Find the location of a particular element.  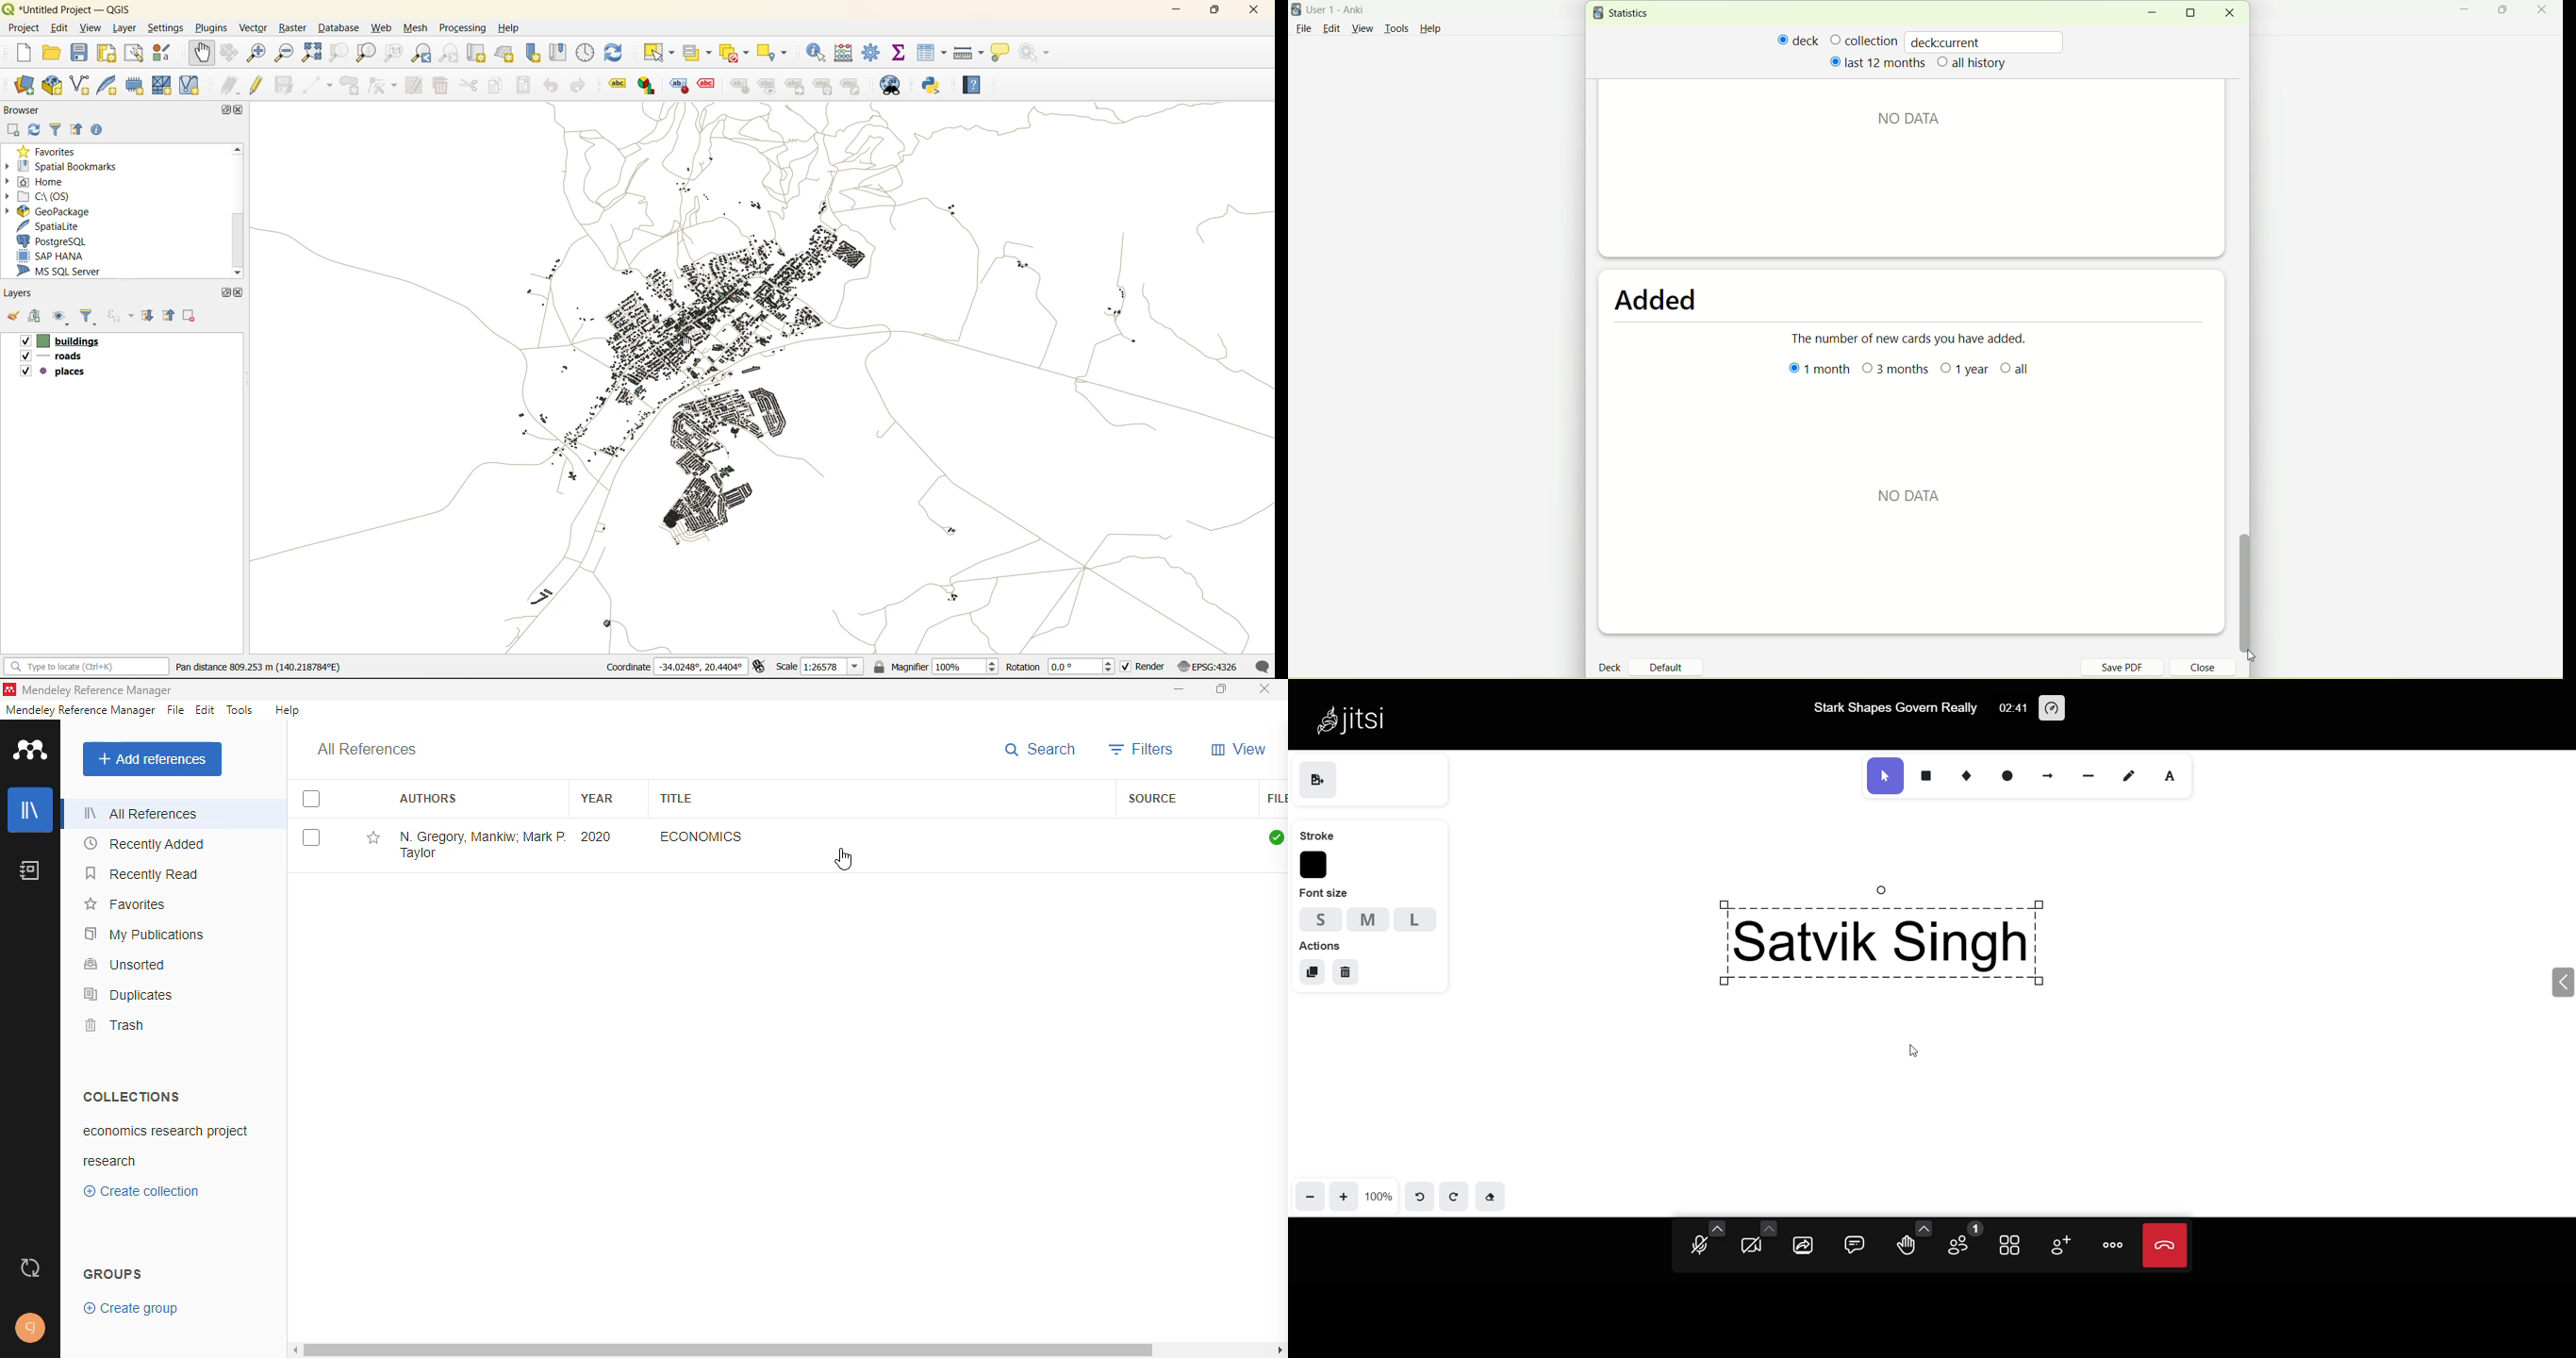

tools is located at coordinates (1396, 30).